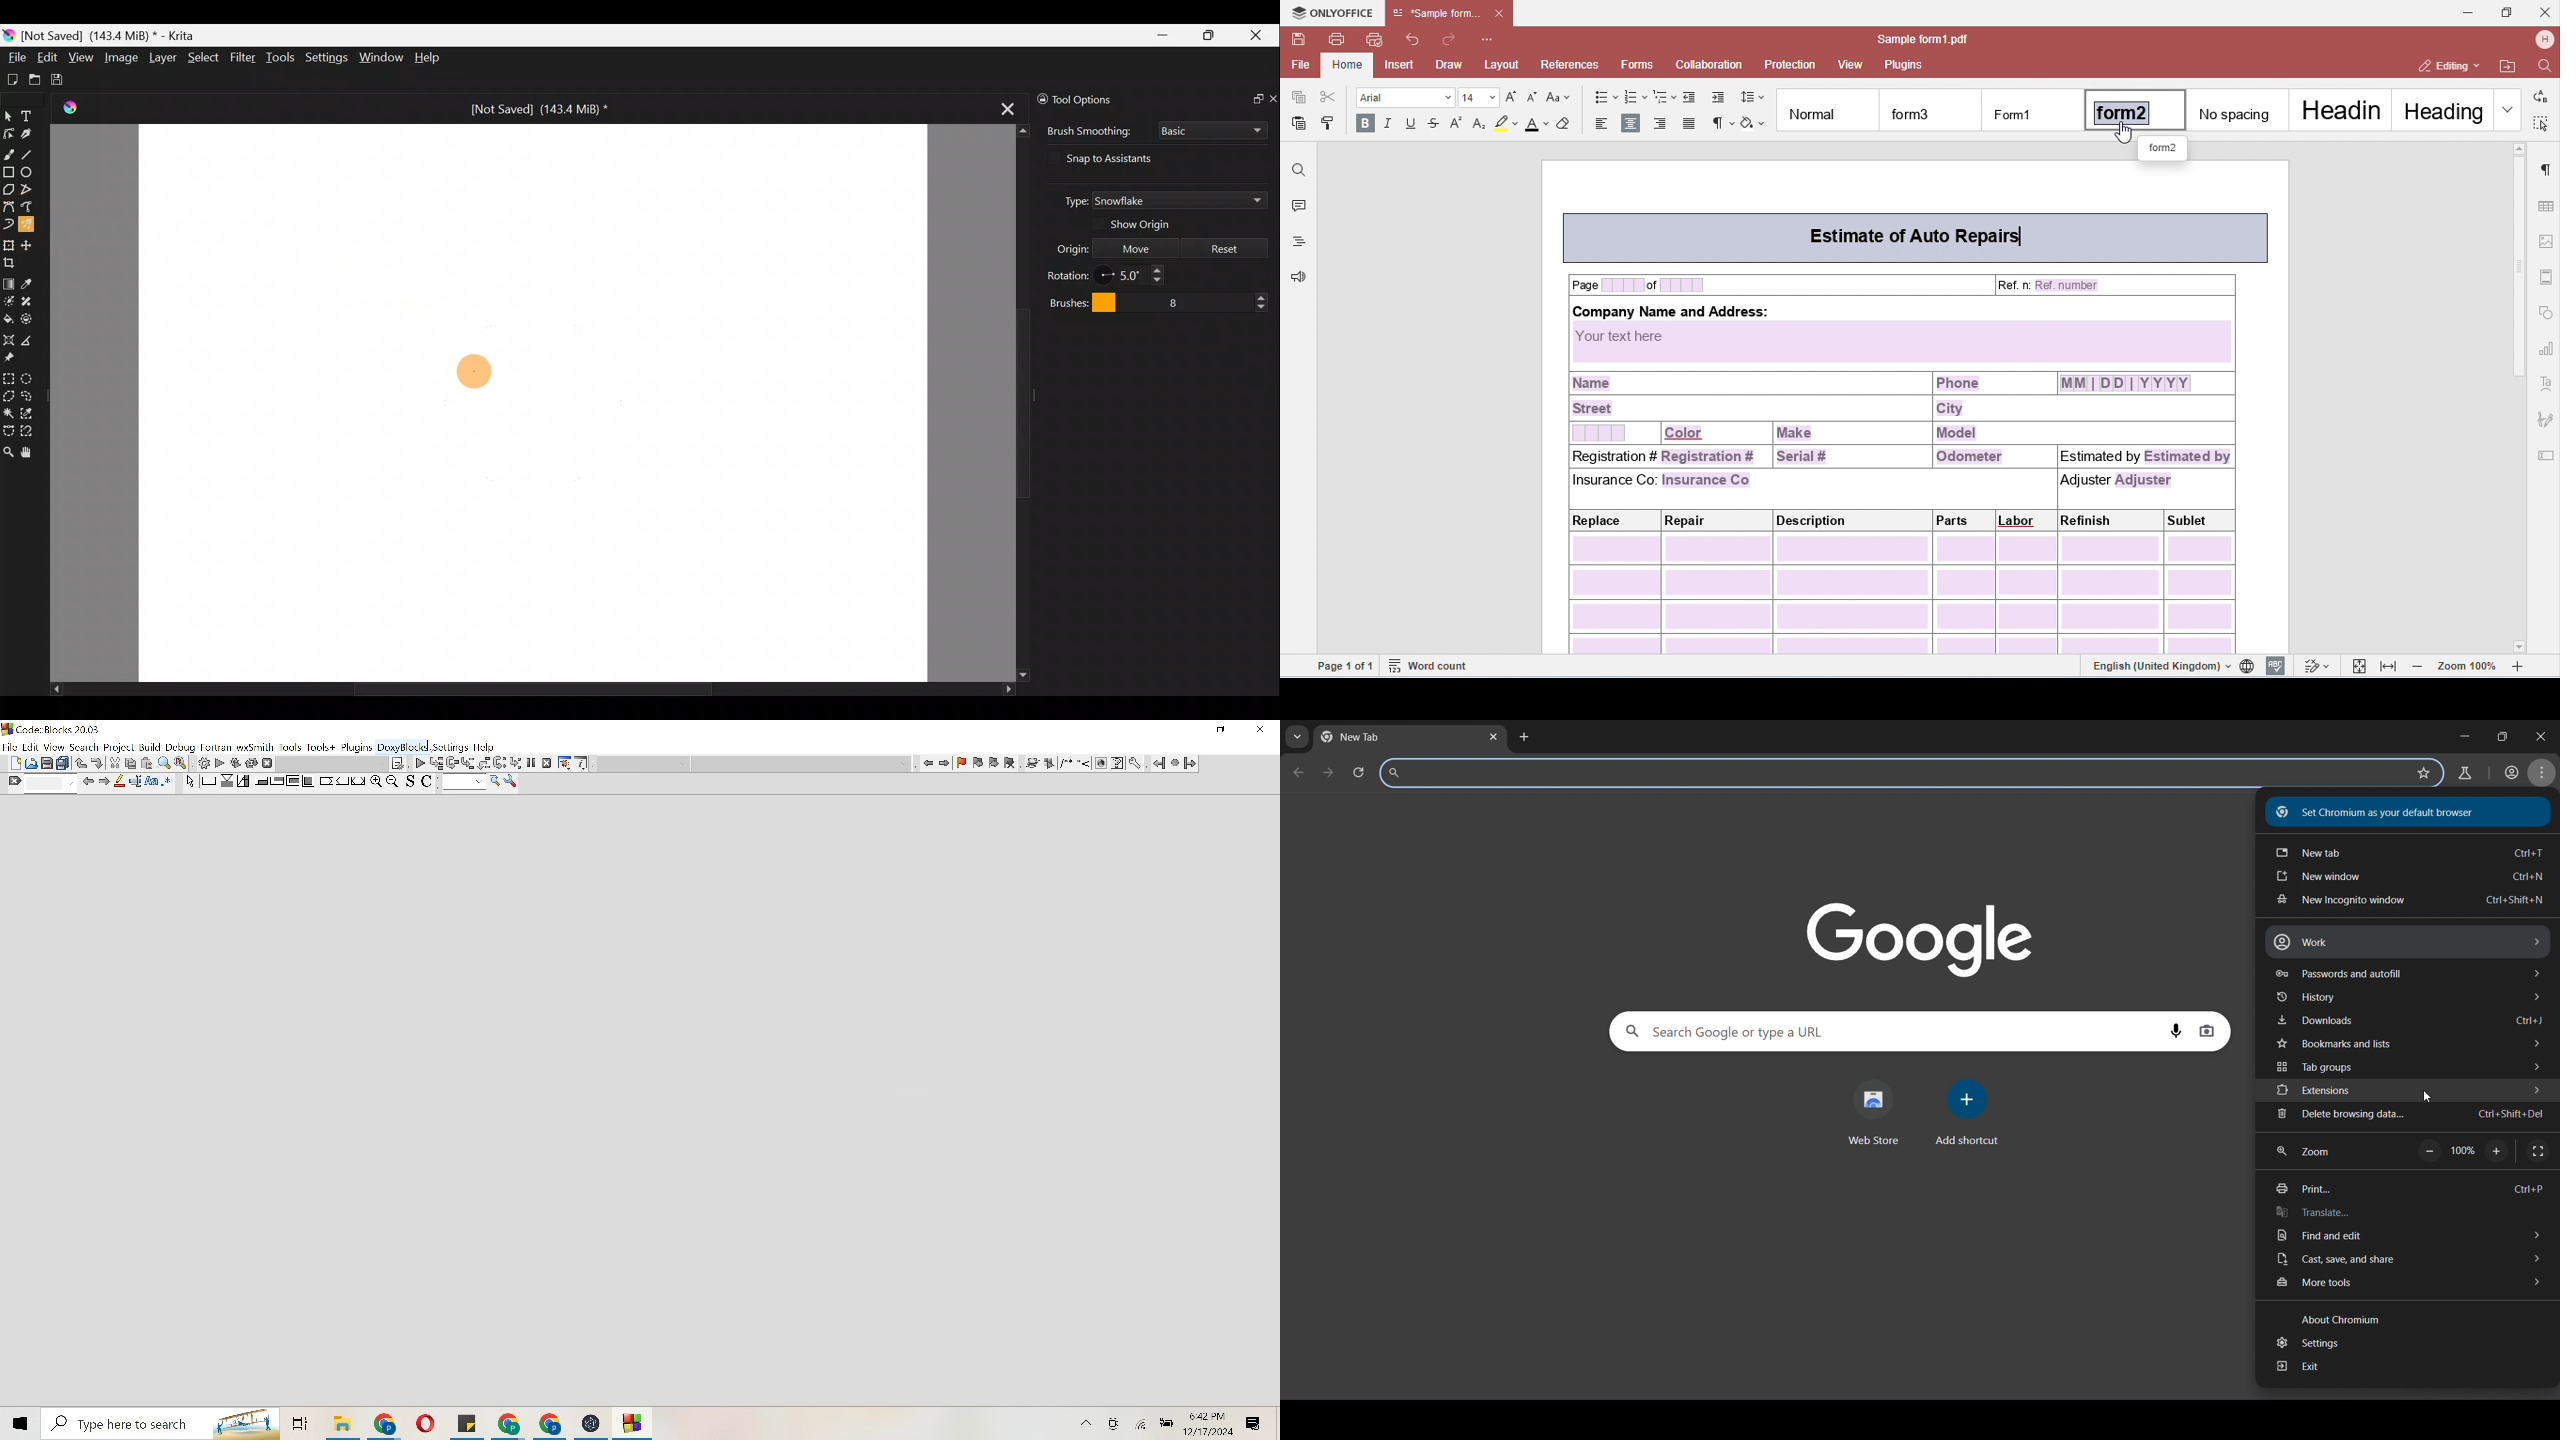 Image resolution: width=2576 pixels, height=1456 pixels. Describe the element at coordinates (2413, 1187) in the screenshot. I see `print` at that location.